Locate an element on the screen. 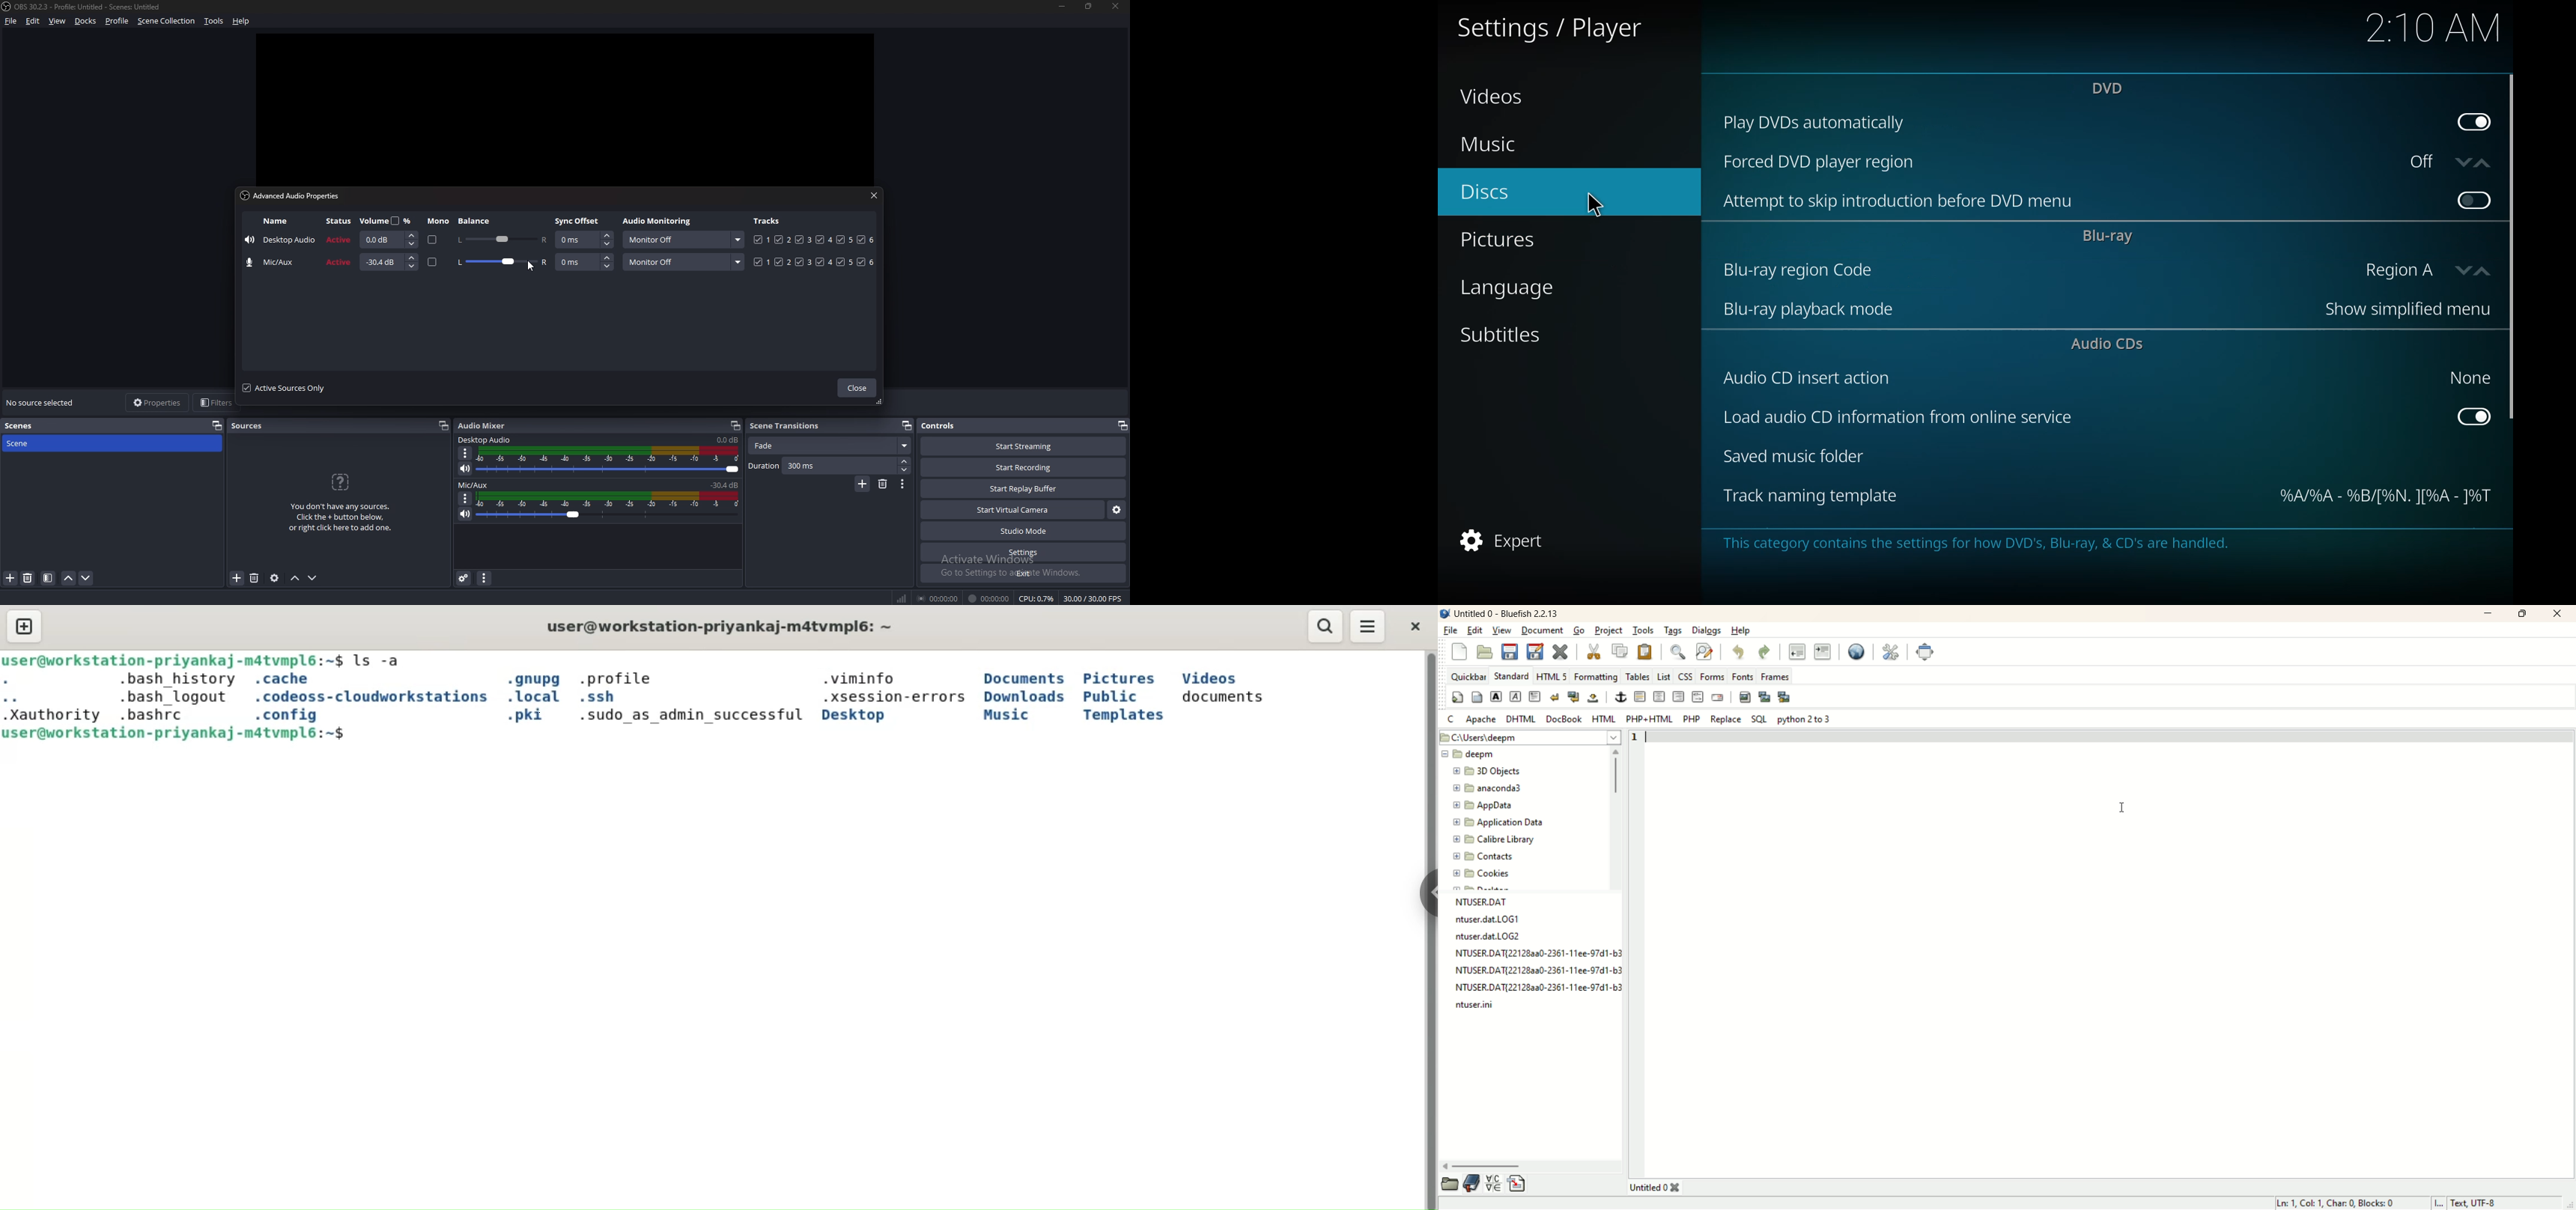 Image resolution: width=2576 pixels, height=1232 pixels. start streaming is located at coordinates (1022, 446).